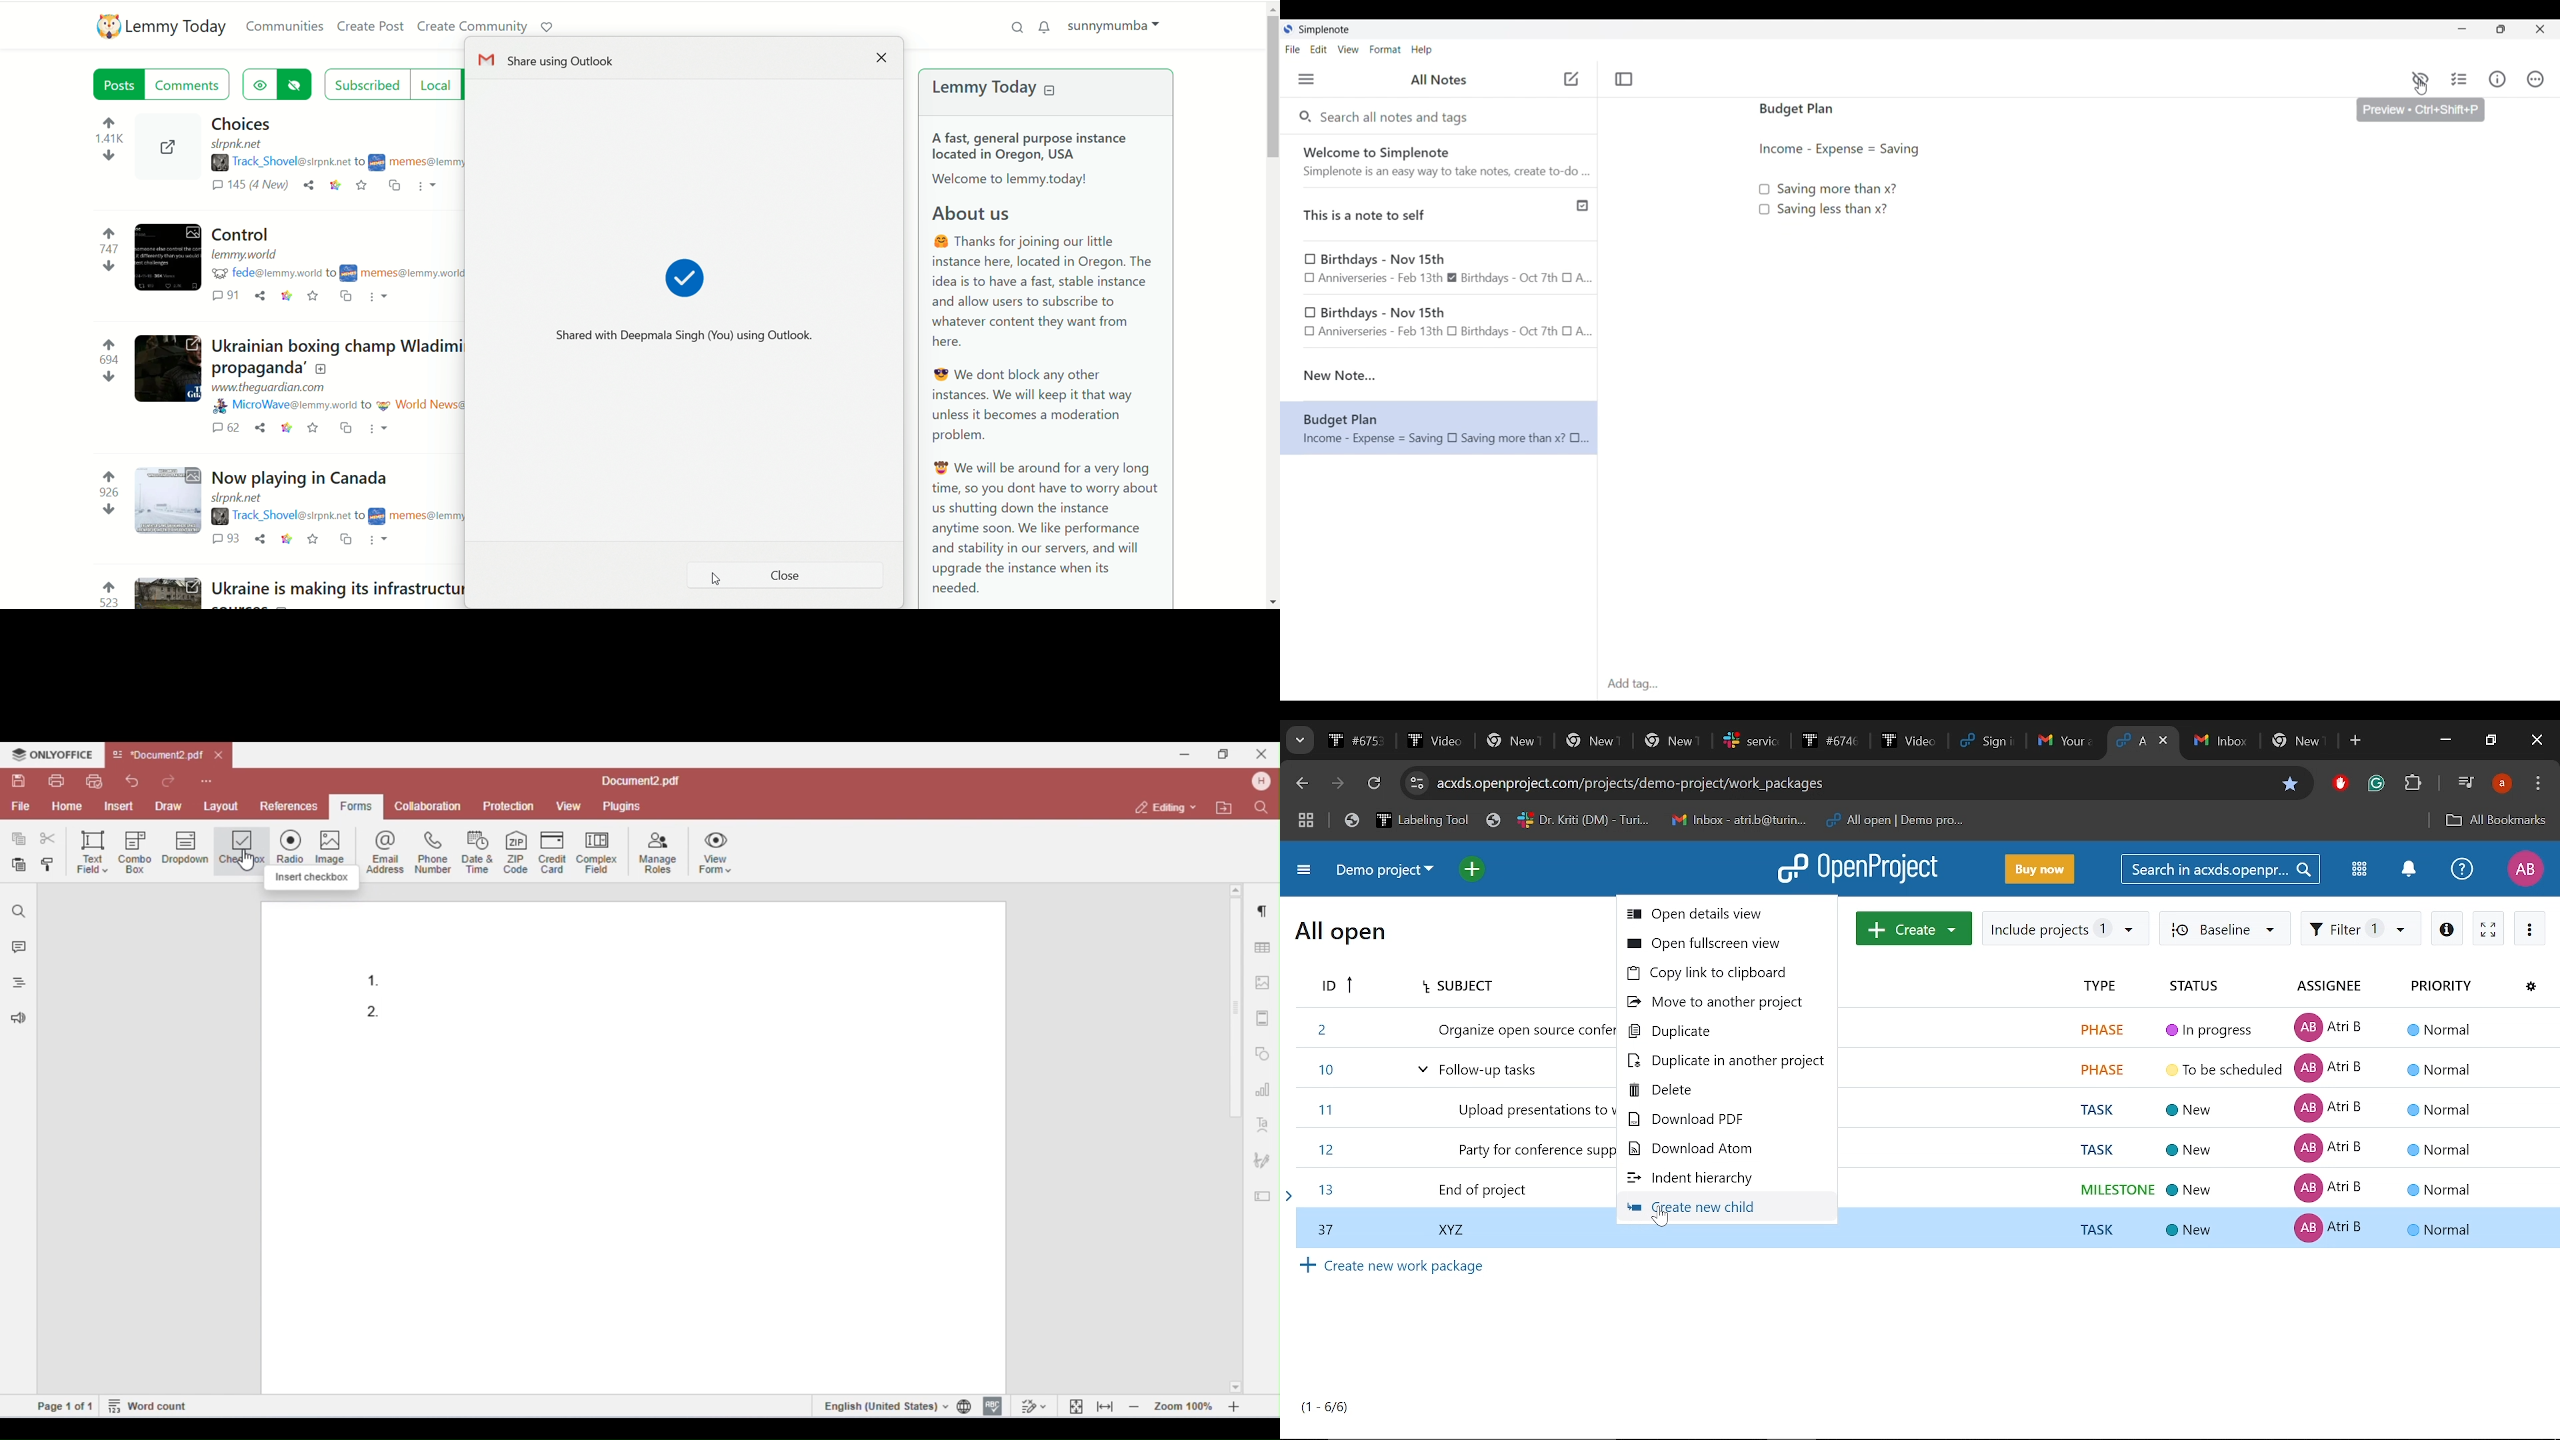 Image resolution: width=2576 pixels, height=1456 pixels. Describe the element at coordinates (1421, 49) in the screenshot. I see `Help menu` at that location.